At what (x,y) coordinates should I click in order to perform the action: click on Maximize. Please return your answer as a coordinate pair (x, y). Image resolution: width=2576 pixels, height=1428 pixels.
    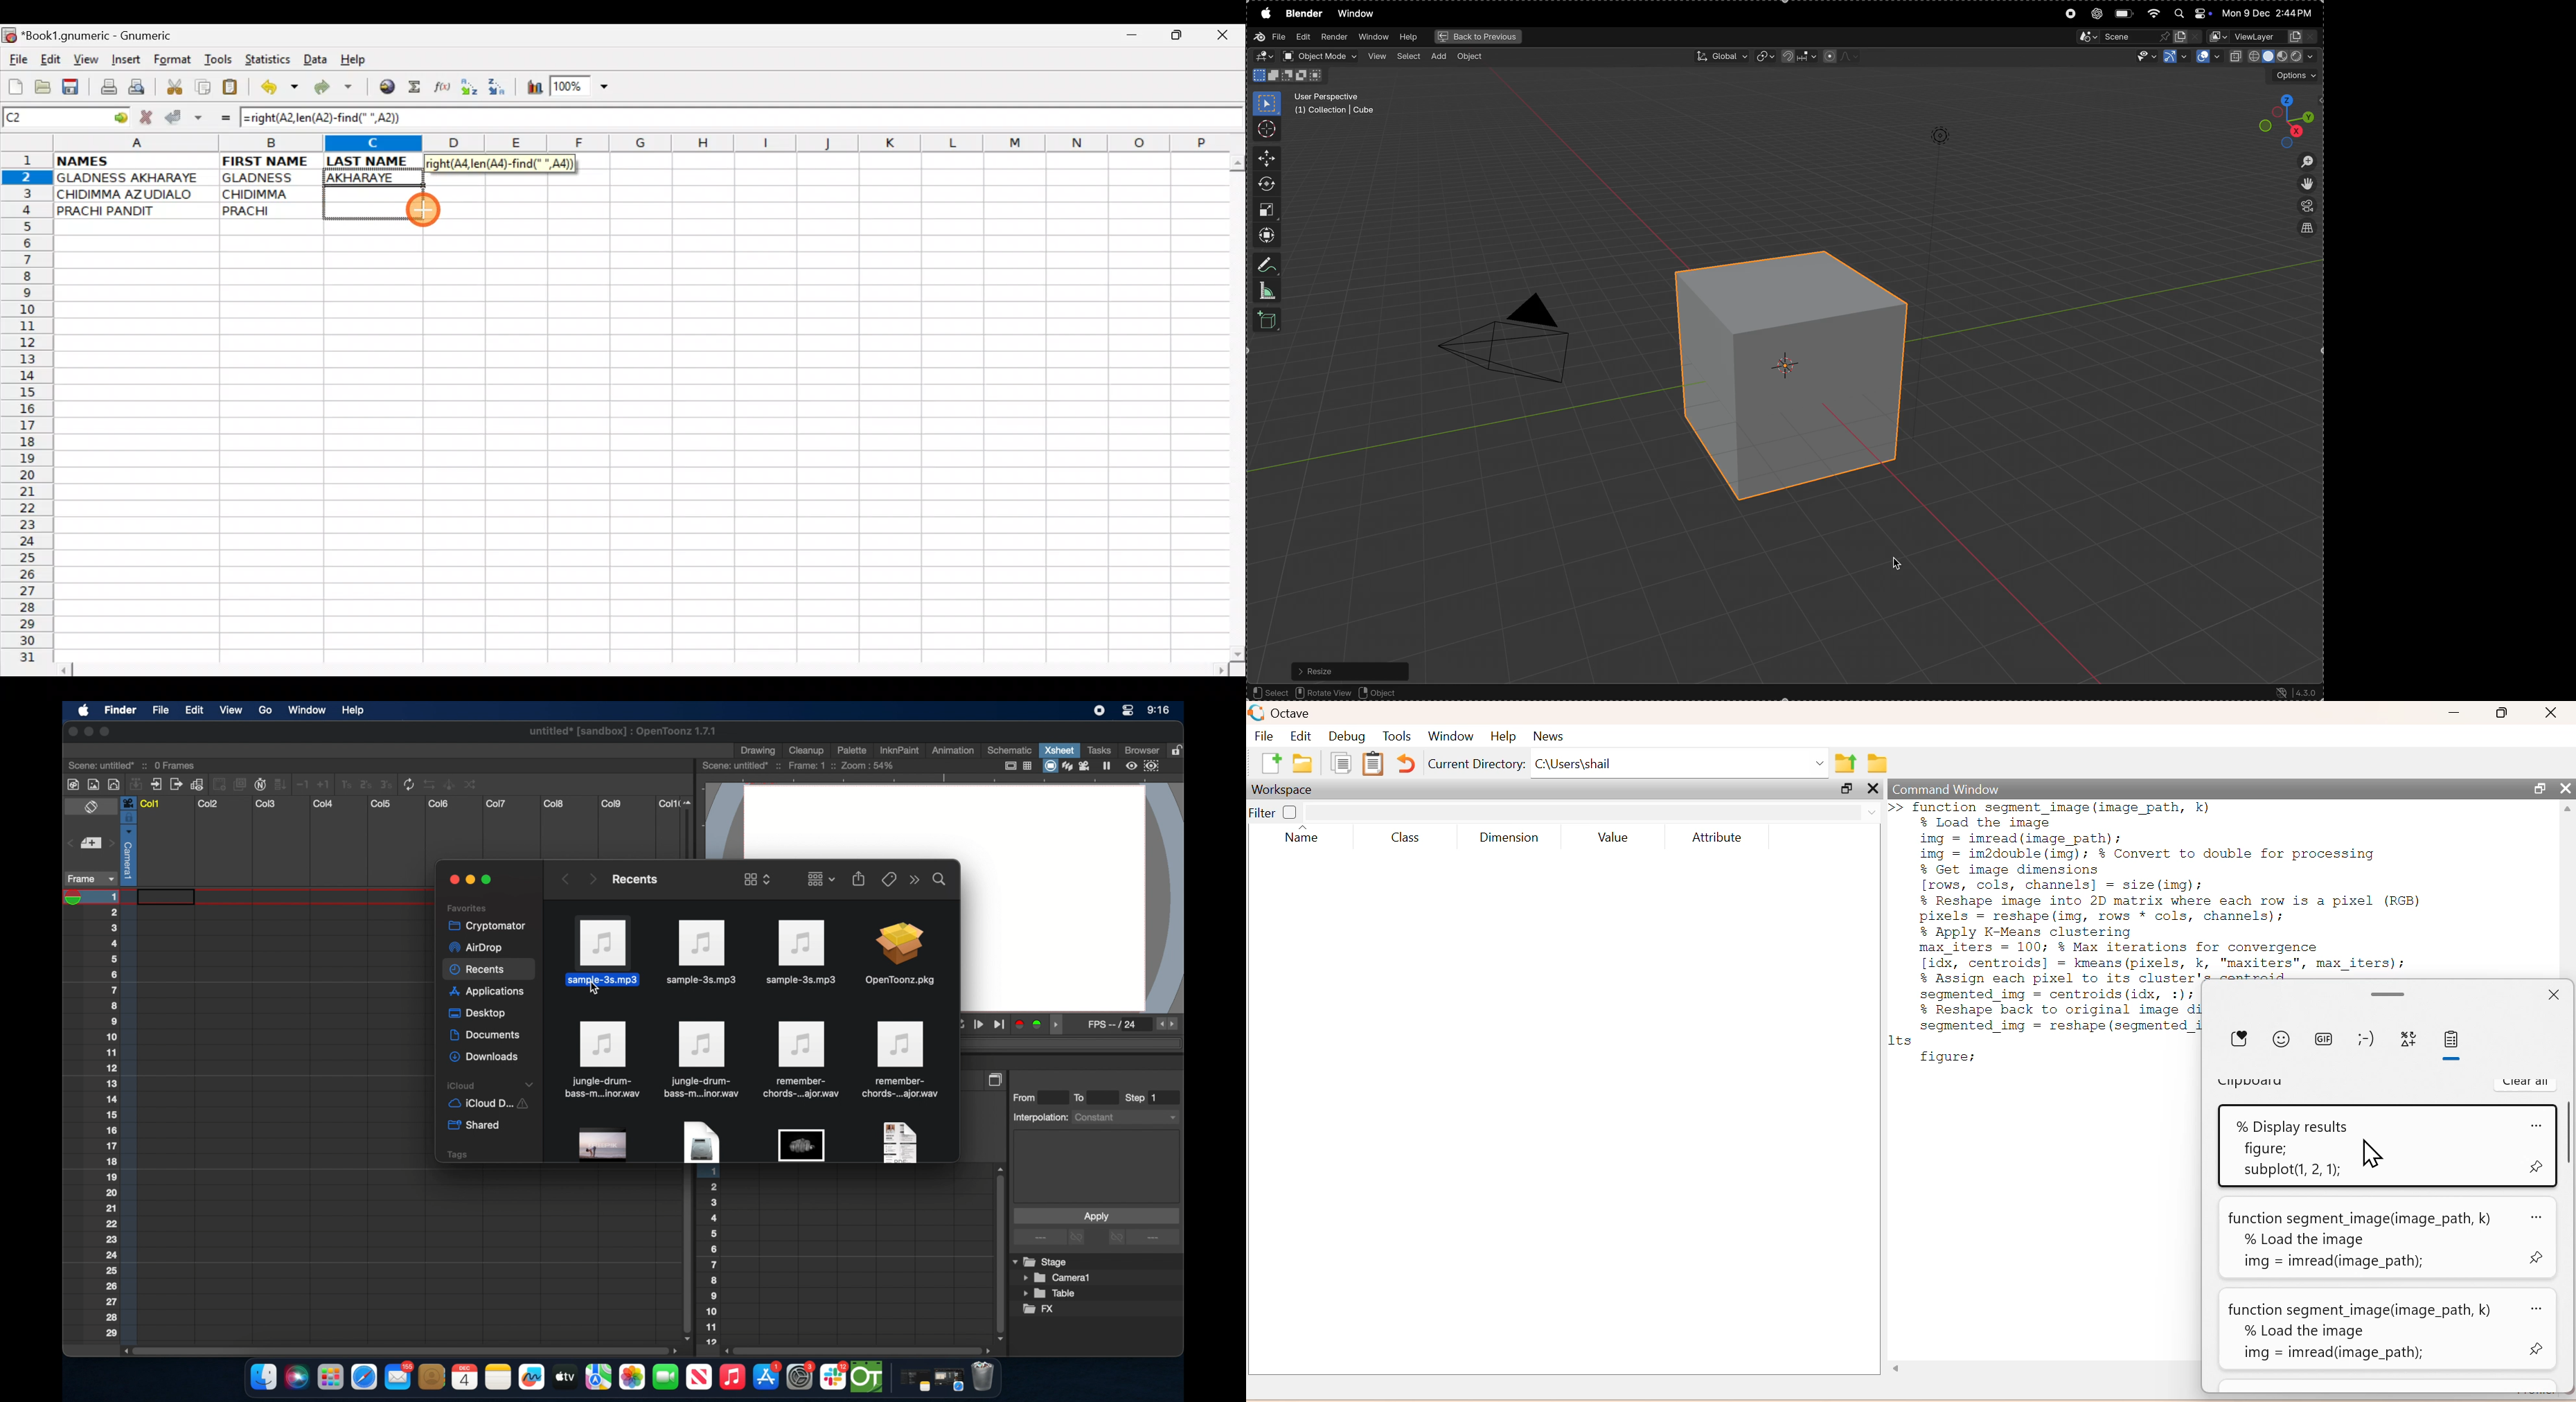
    Looking at the image, I should click on (1844, 789).